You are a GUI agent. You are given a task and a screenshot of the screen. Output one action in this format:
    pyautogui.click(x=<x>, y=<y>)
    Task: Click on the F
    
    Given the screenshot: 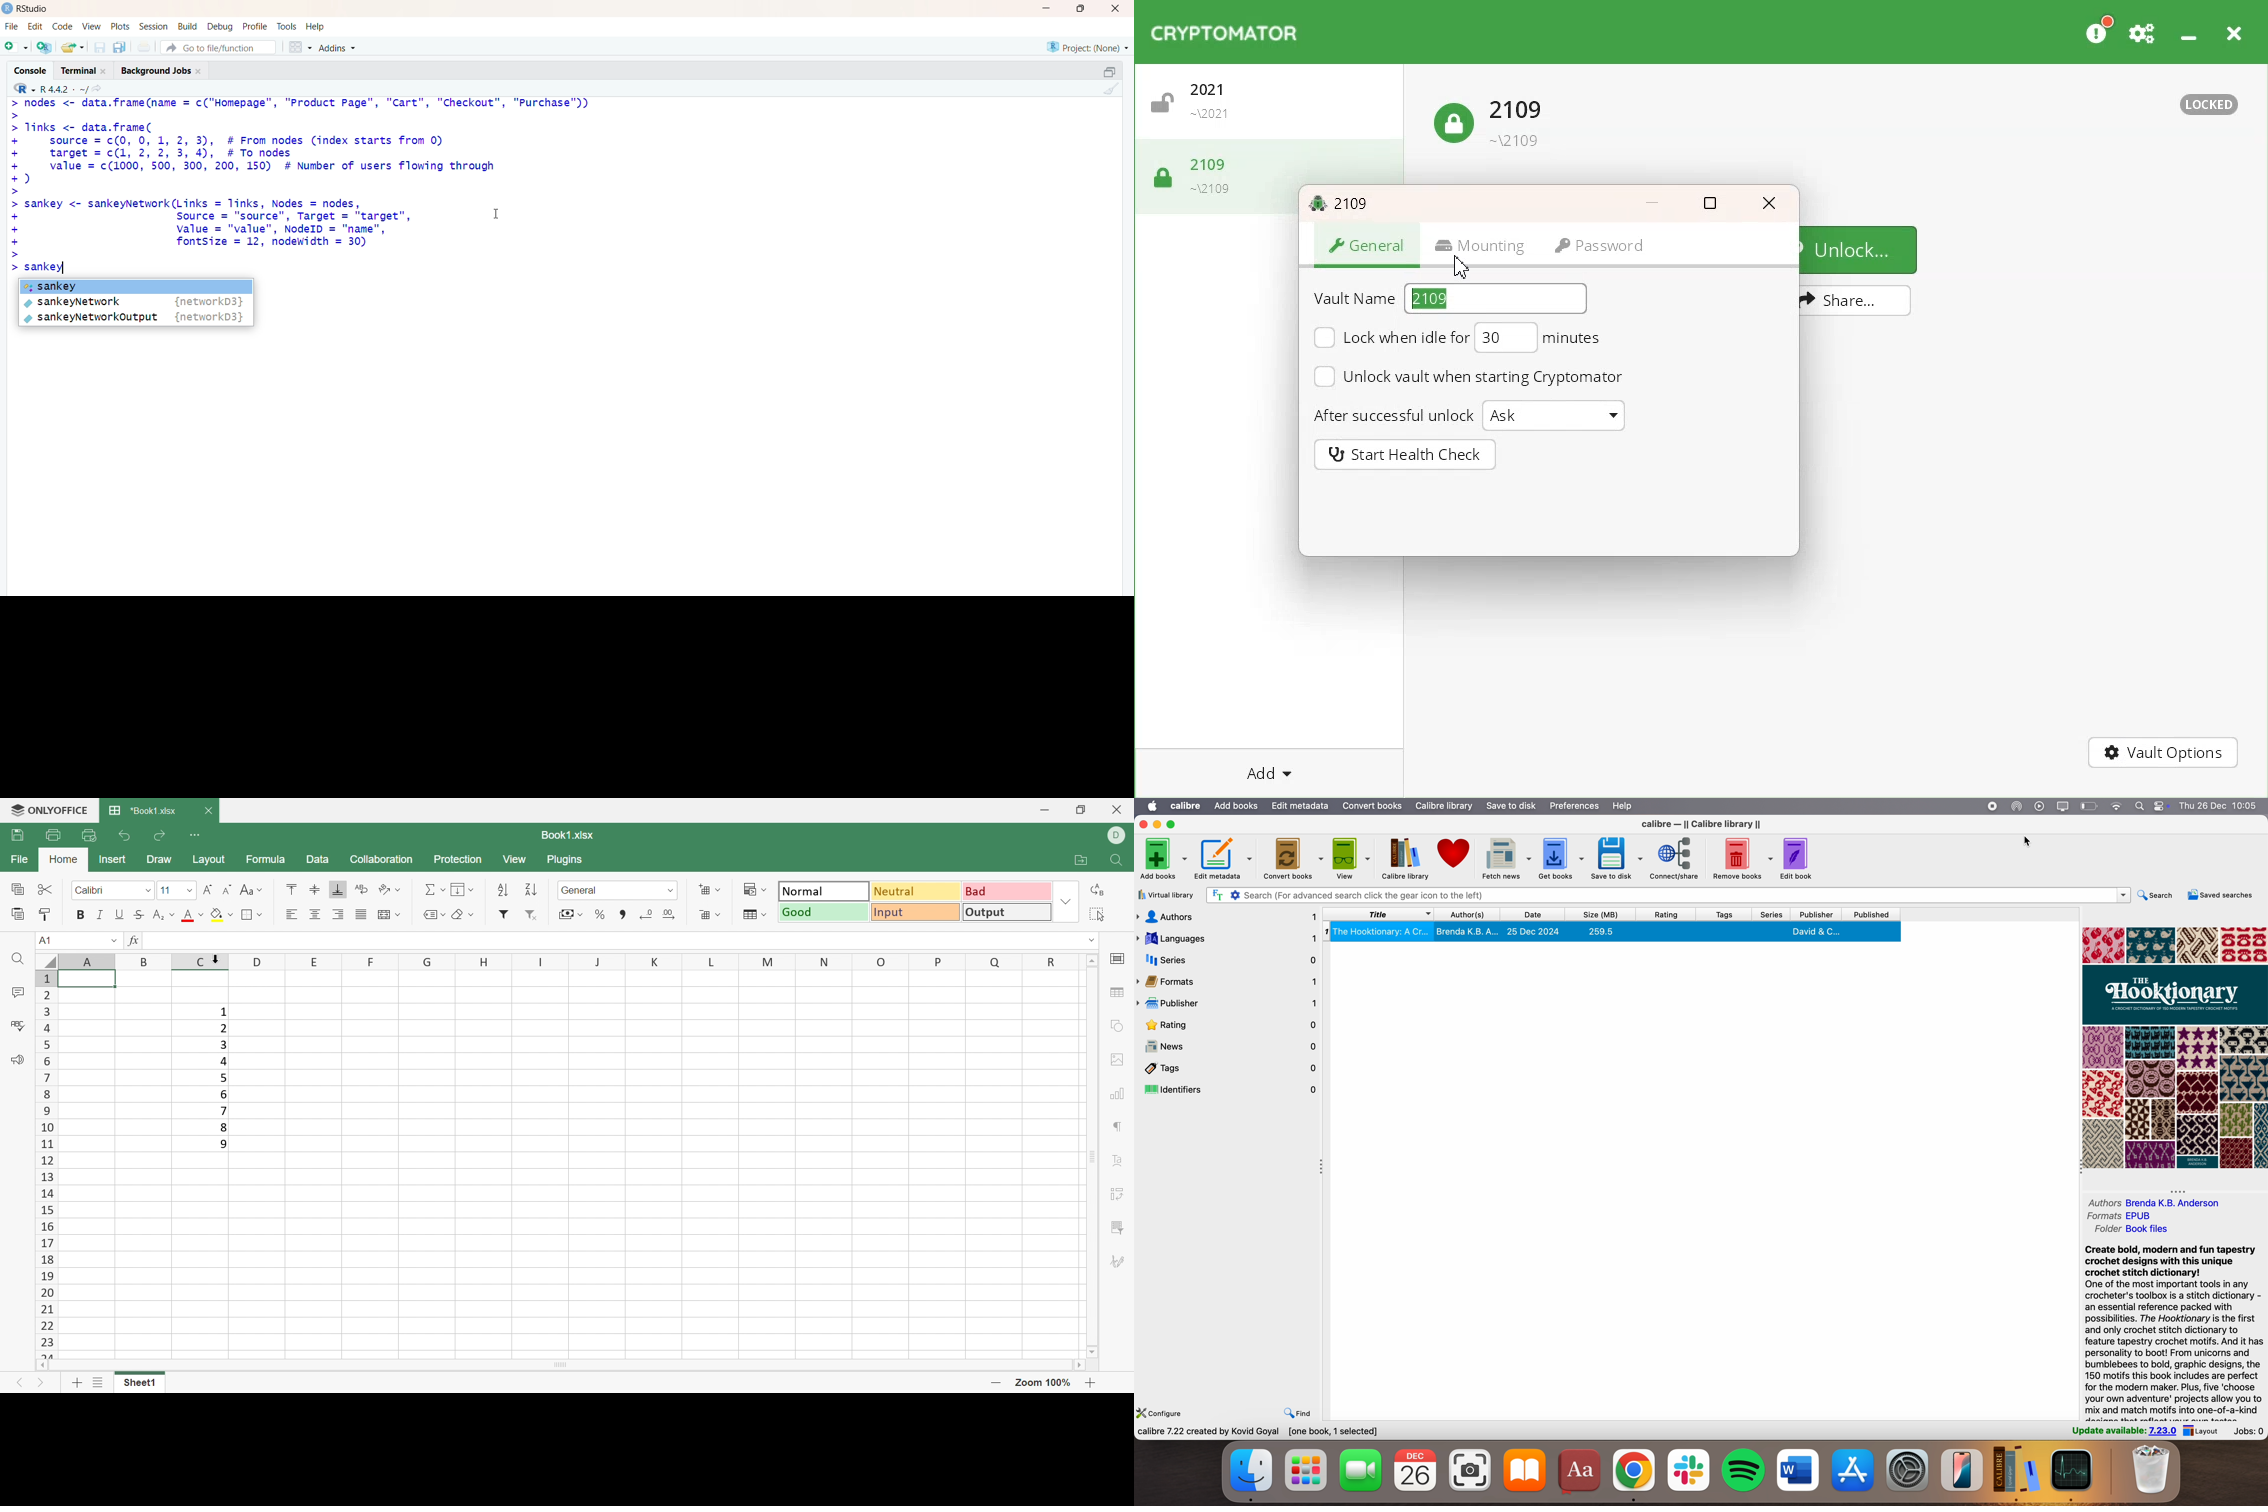 What is the action you would take?
    pyautogui.click(x=364, y=961)
    